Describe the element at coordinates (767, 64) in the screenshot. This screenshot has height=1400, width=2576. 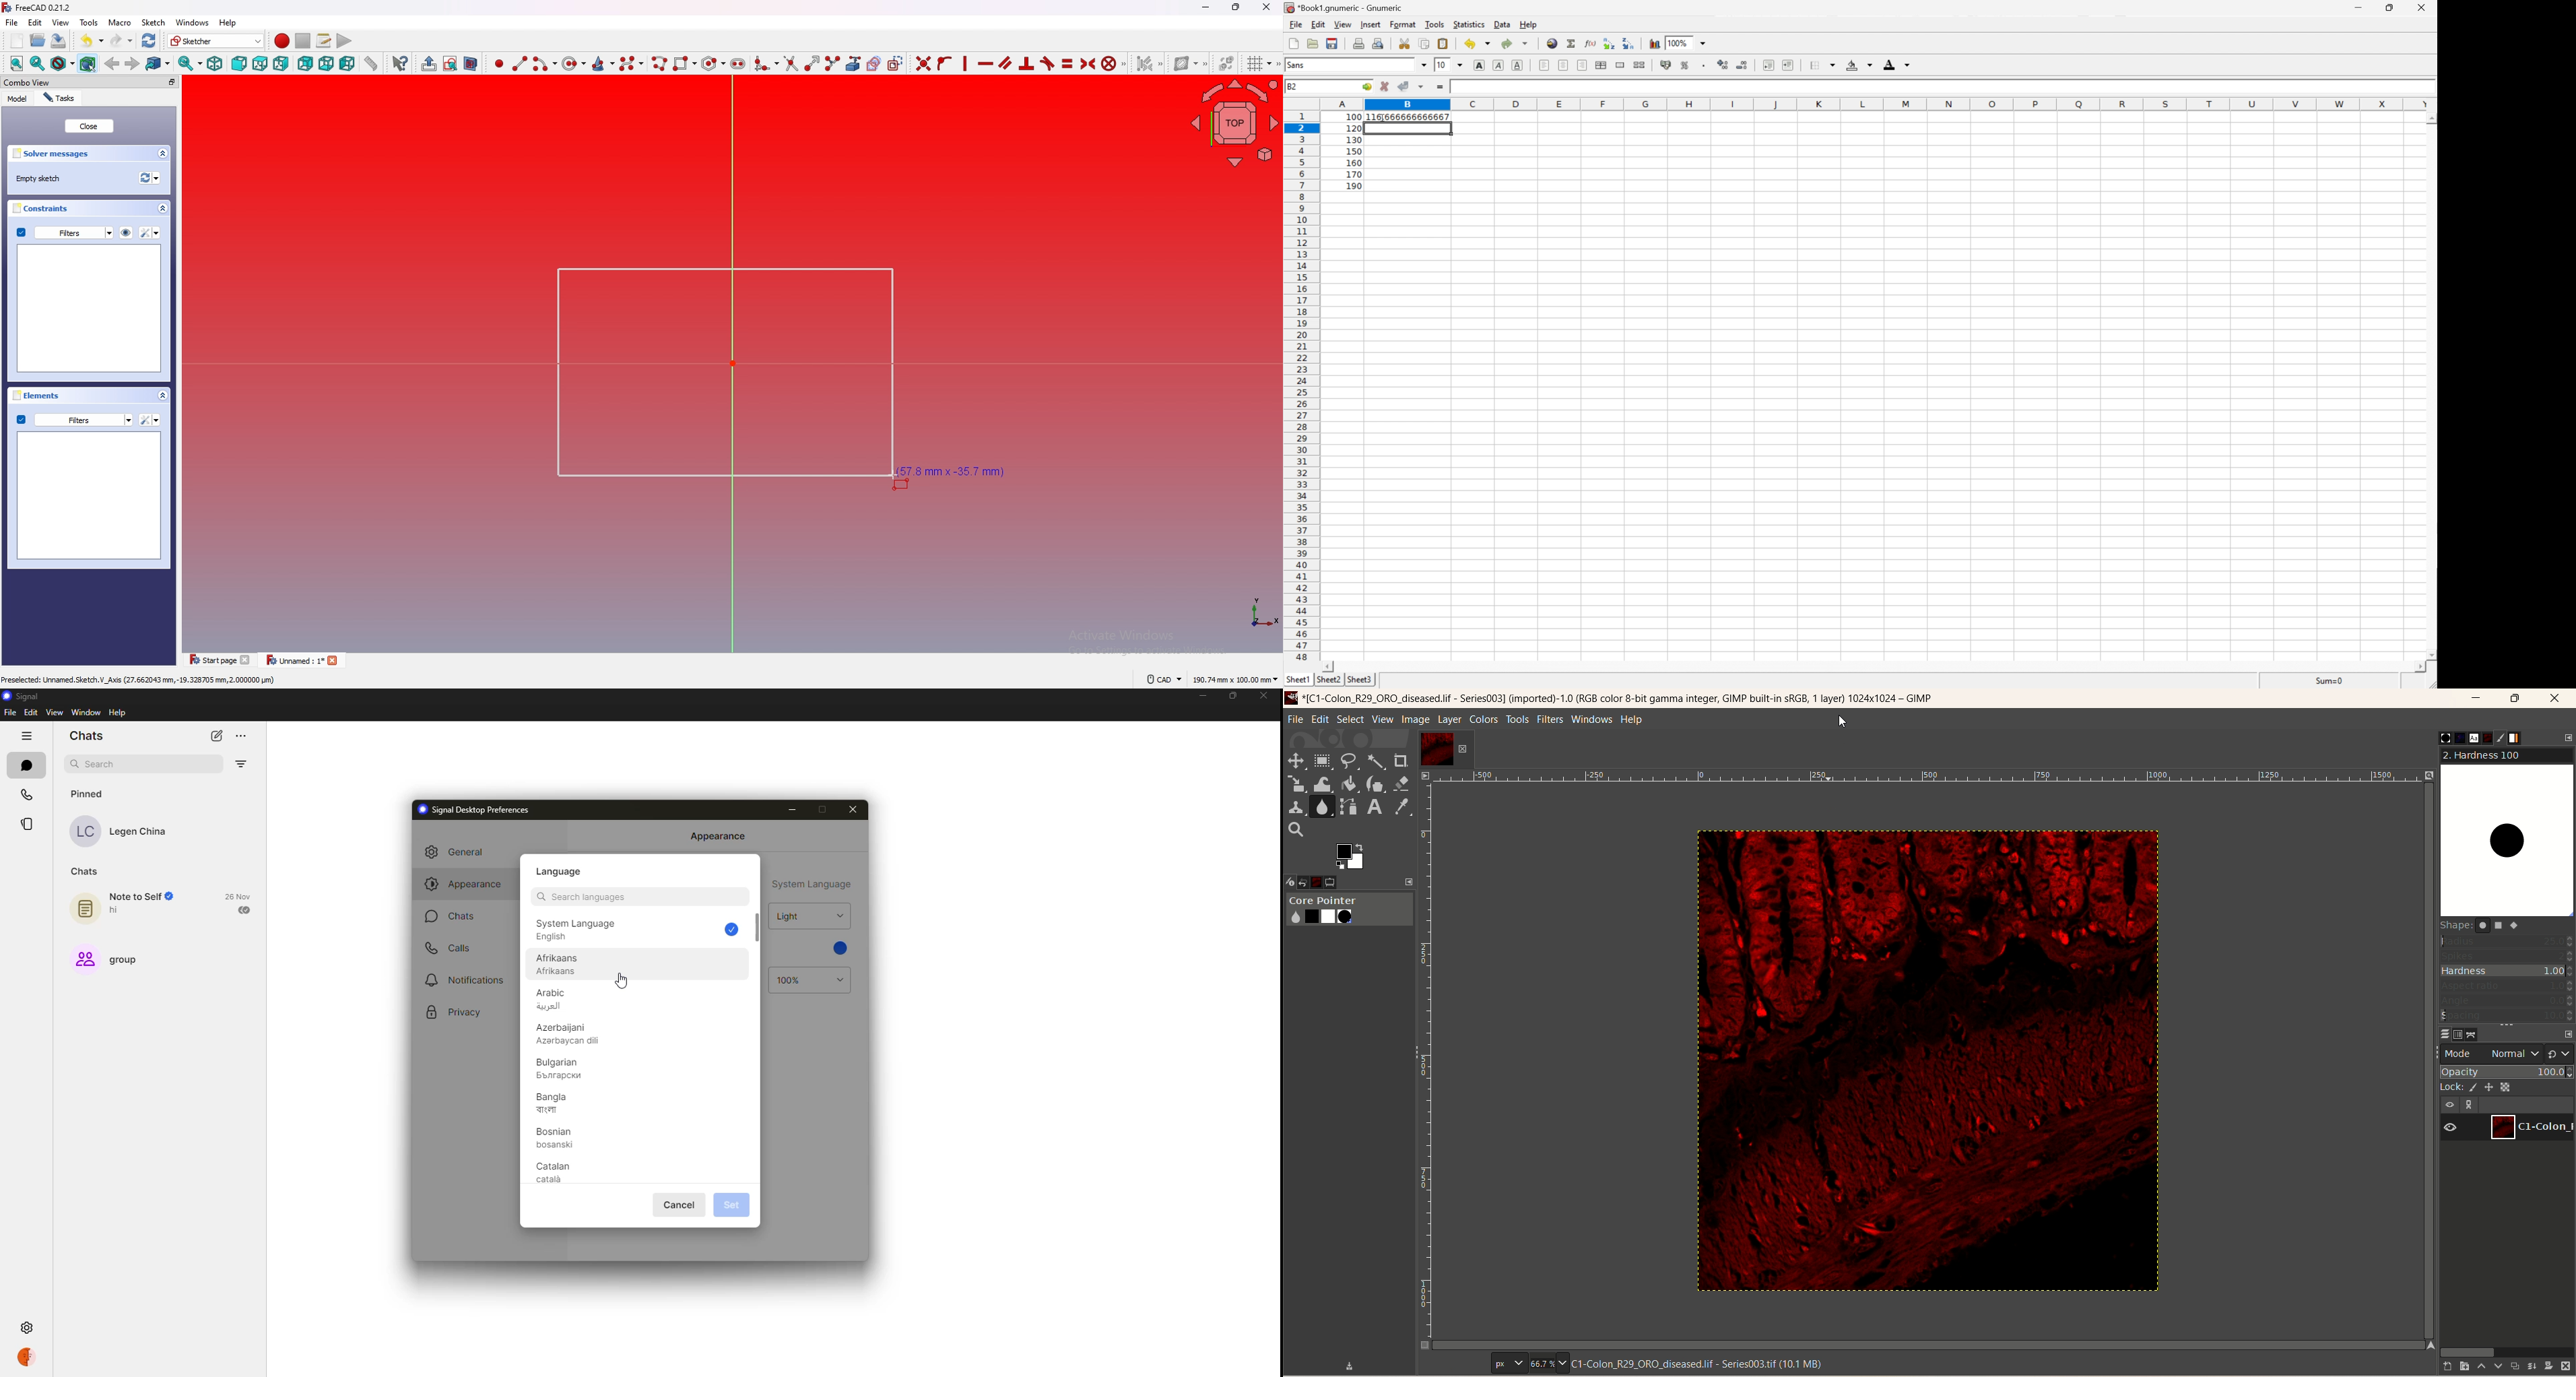
I see `create fillet` at that location.